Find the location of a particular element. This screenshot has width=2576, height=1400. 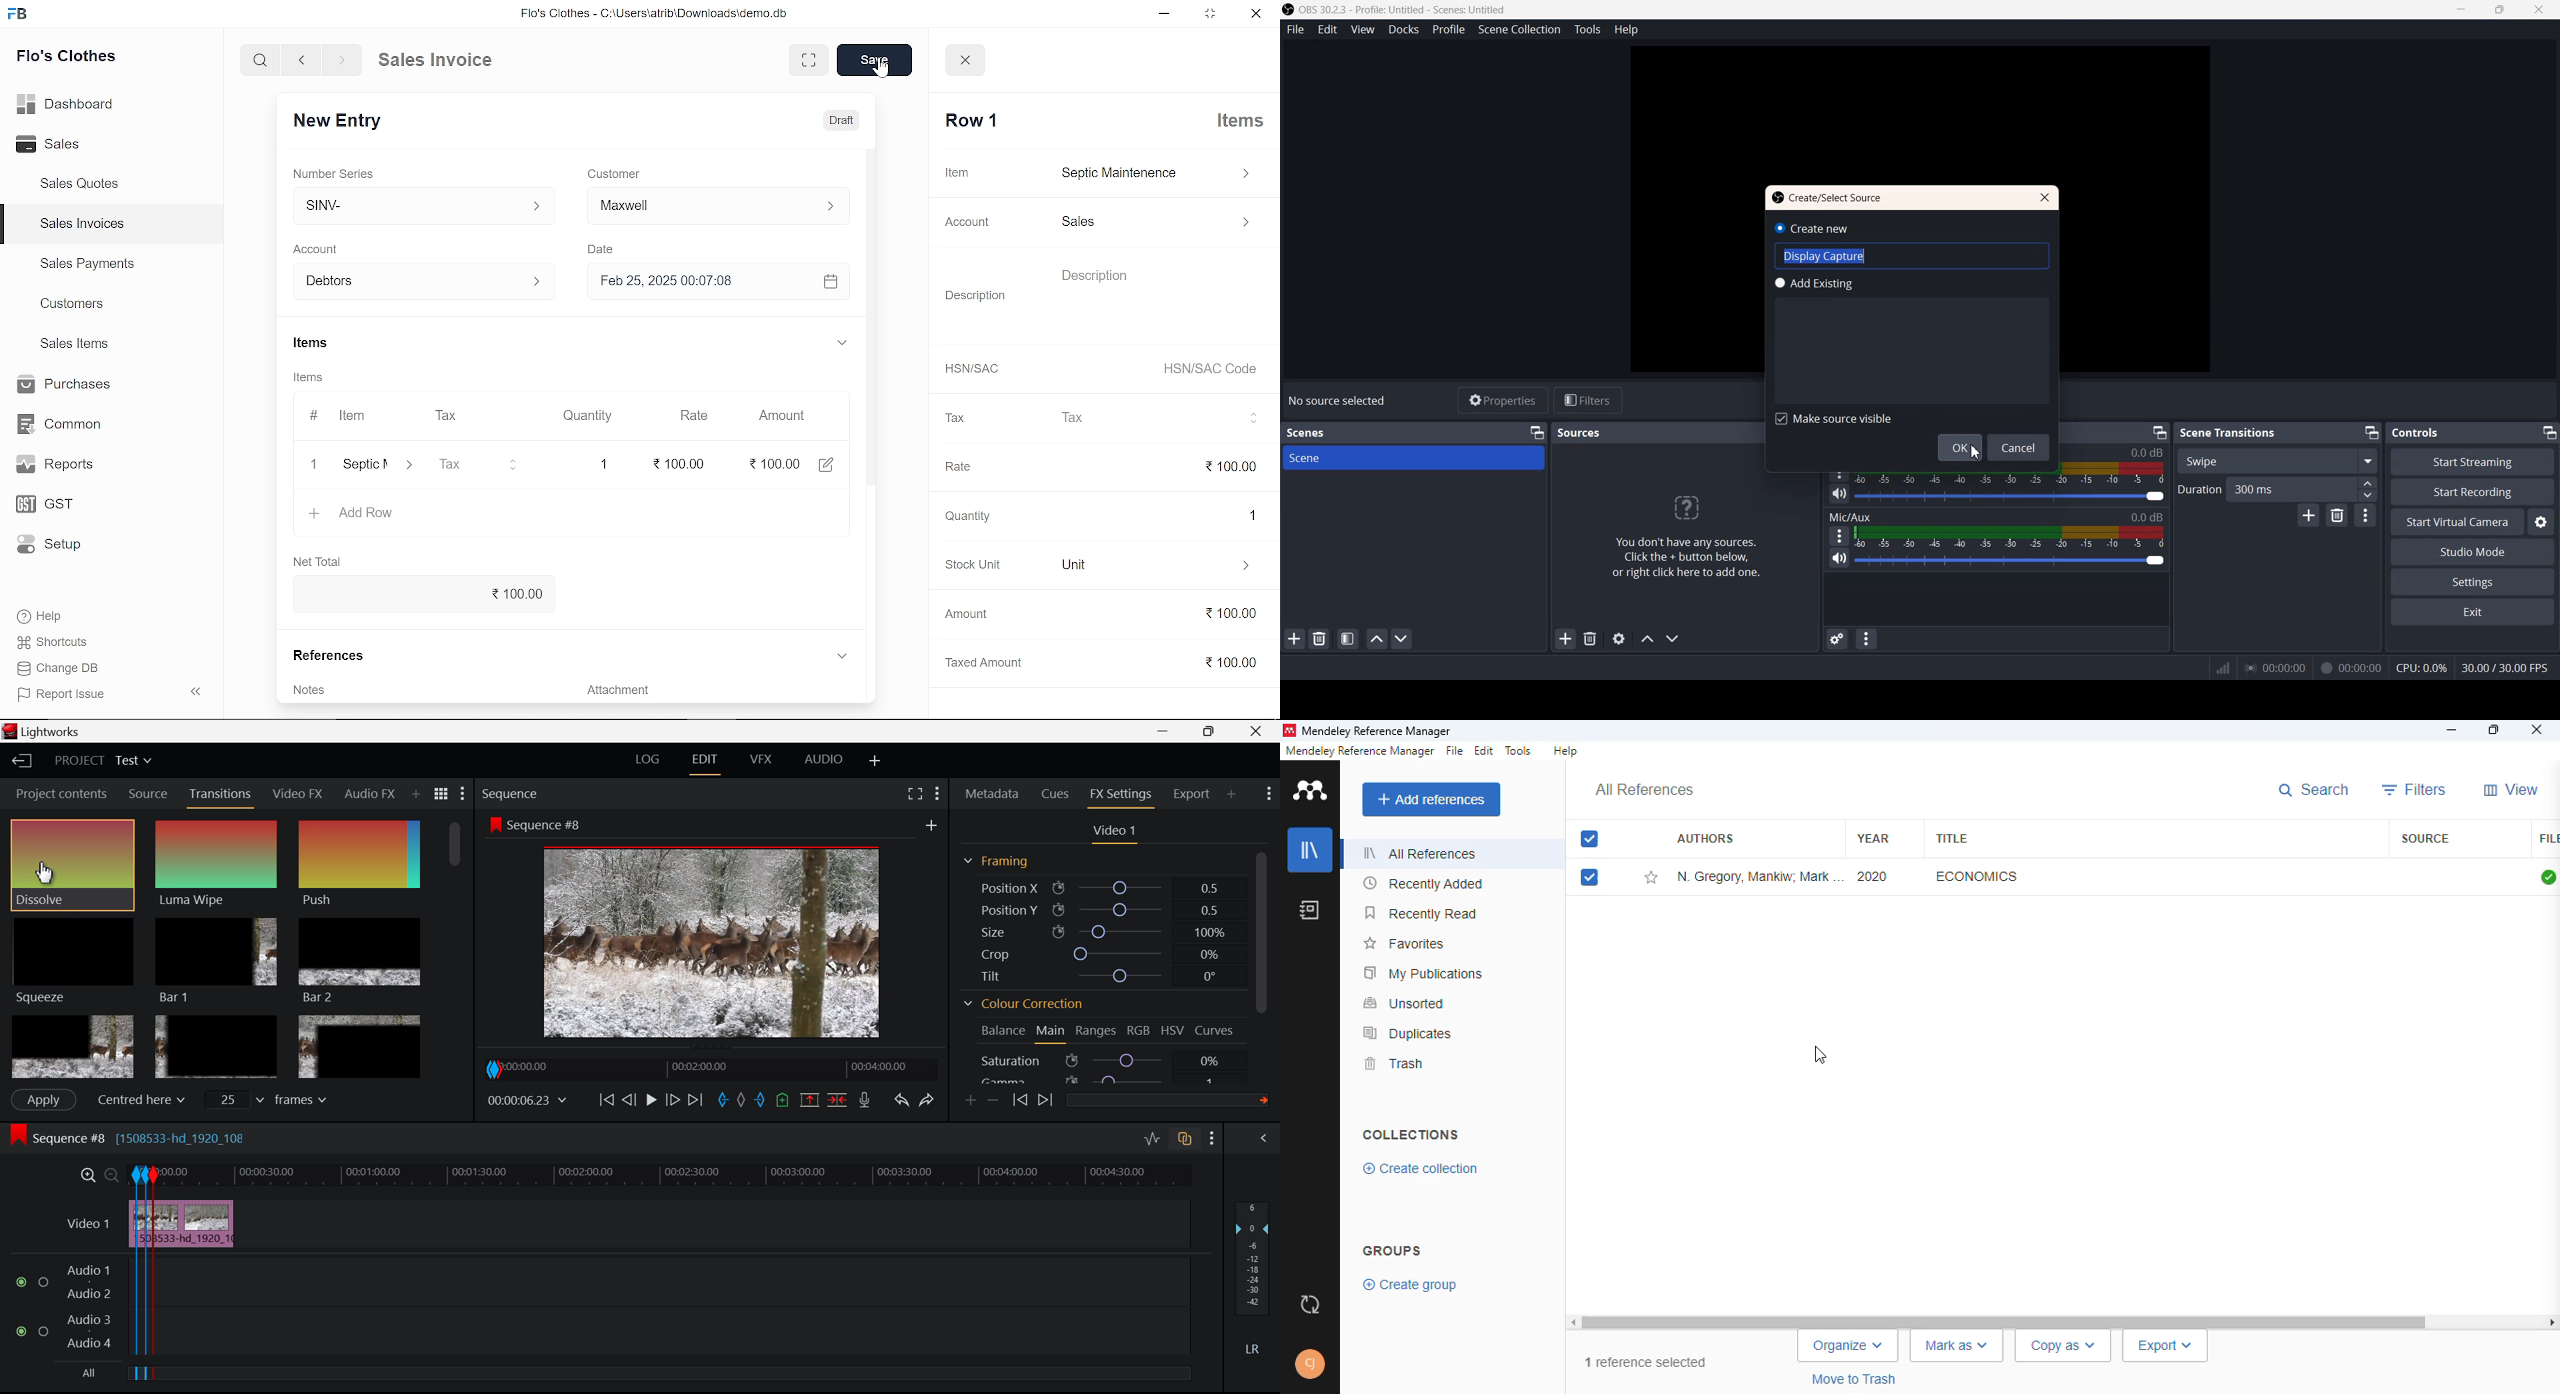

unsorted is located at coordinates (1406, 1003).